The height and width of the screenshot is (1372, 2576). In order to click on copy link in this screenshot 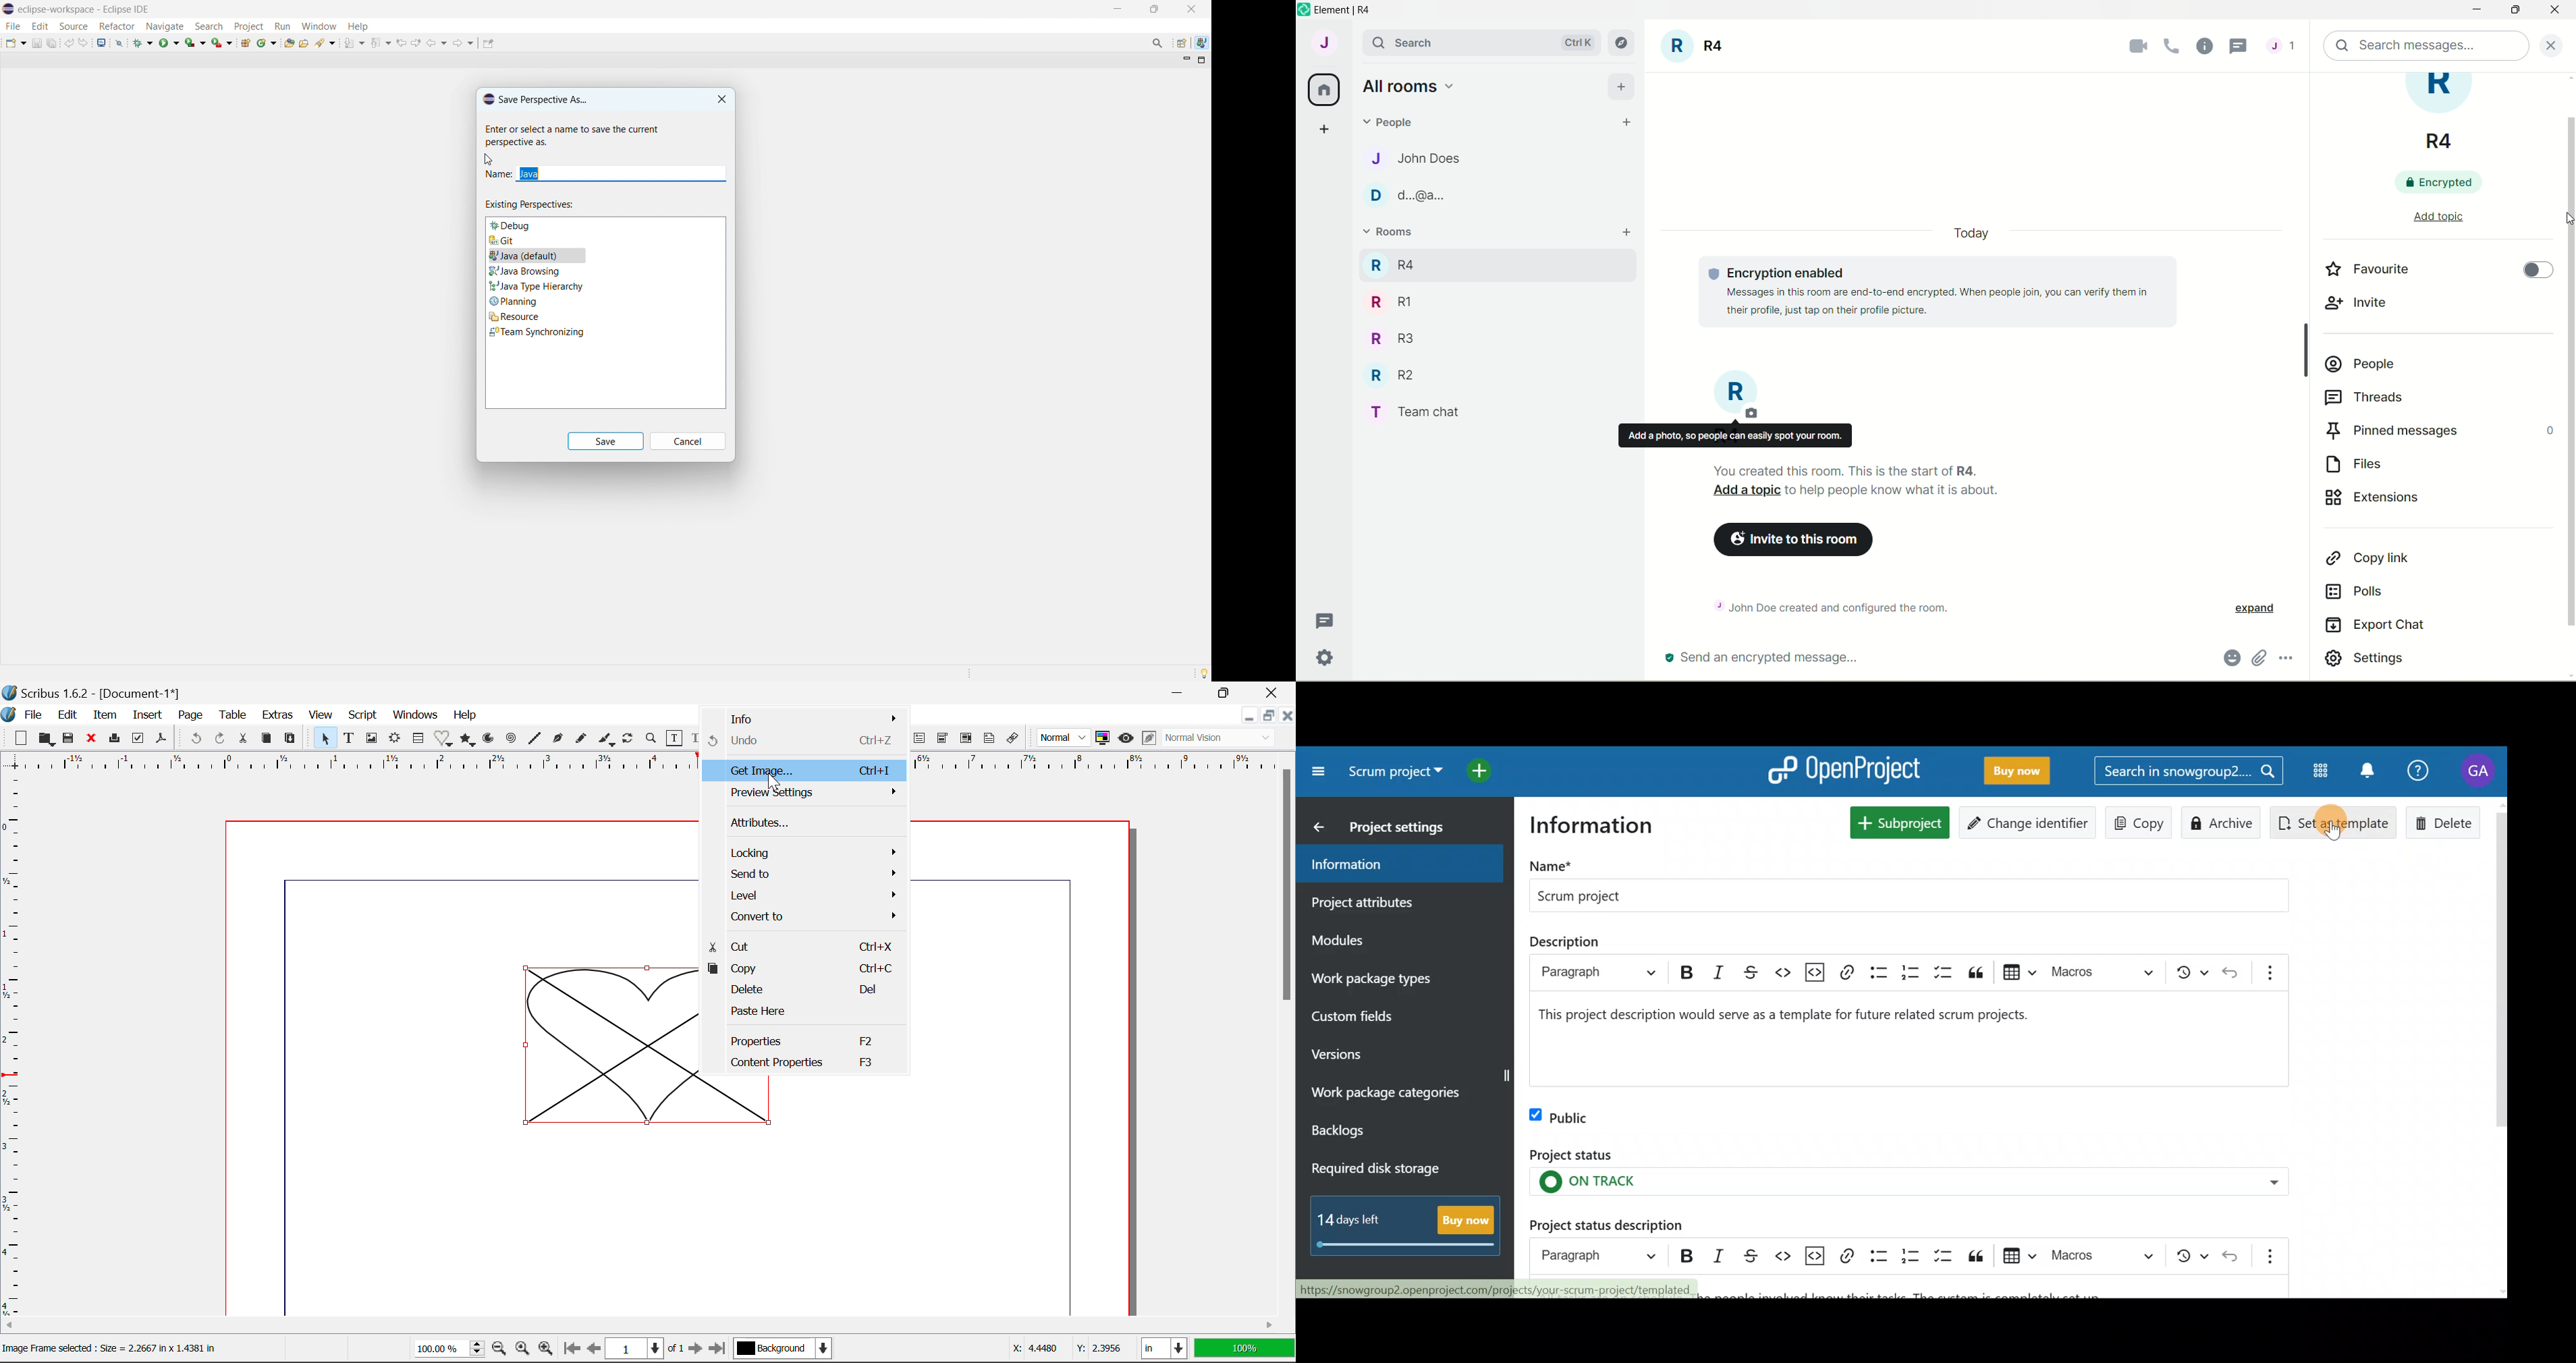, I will do `click(2368, 559)`.